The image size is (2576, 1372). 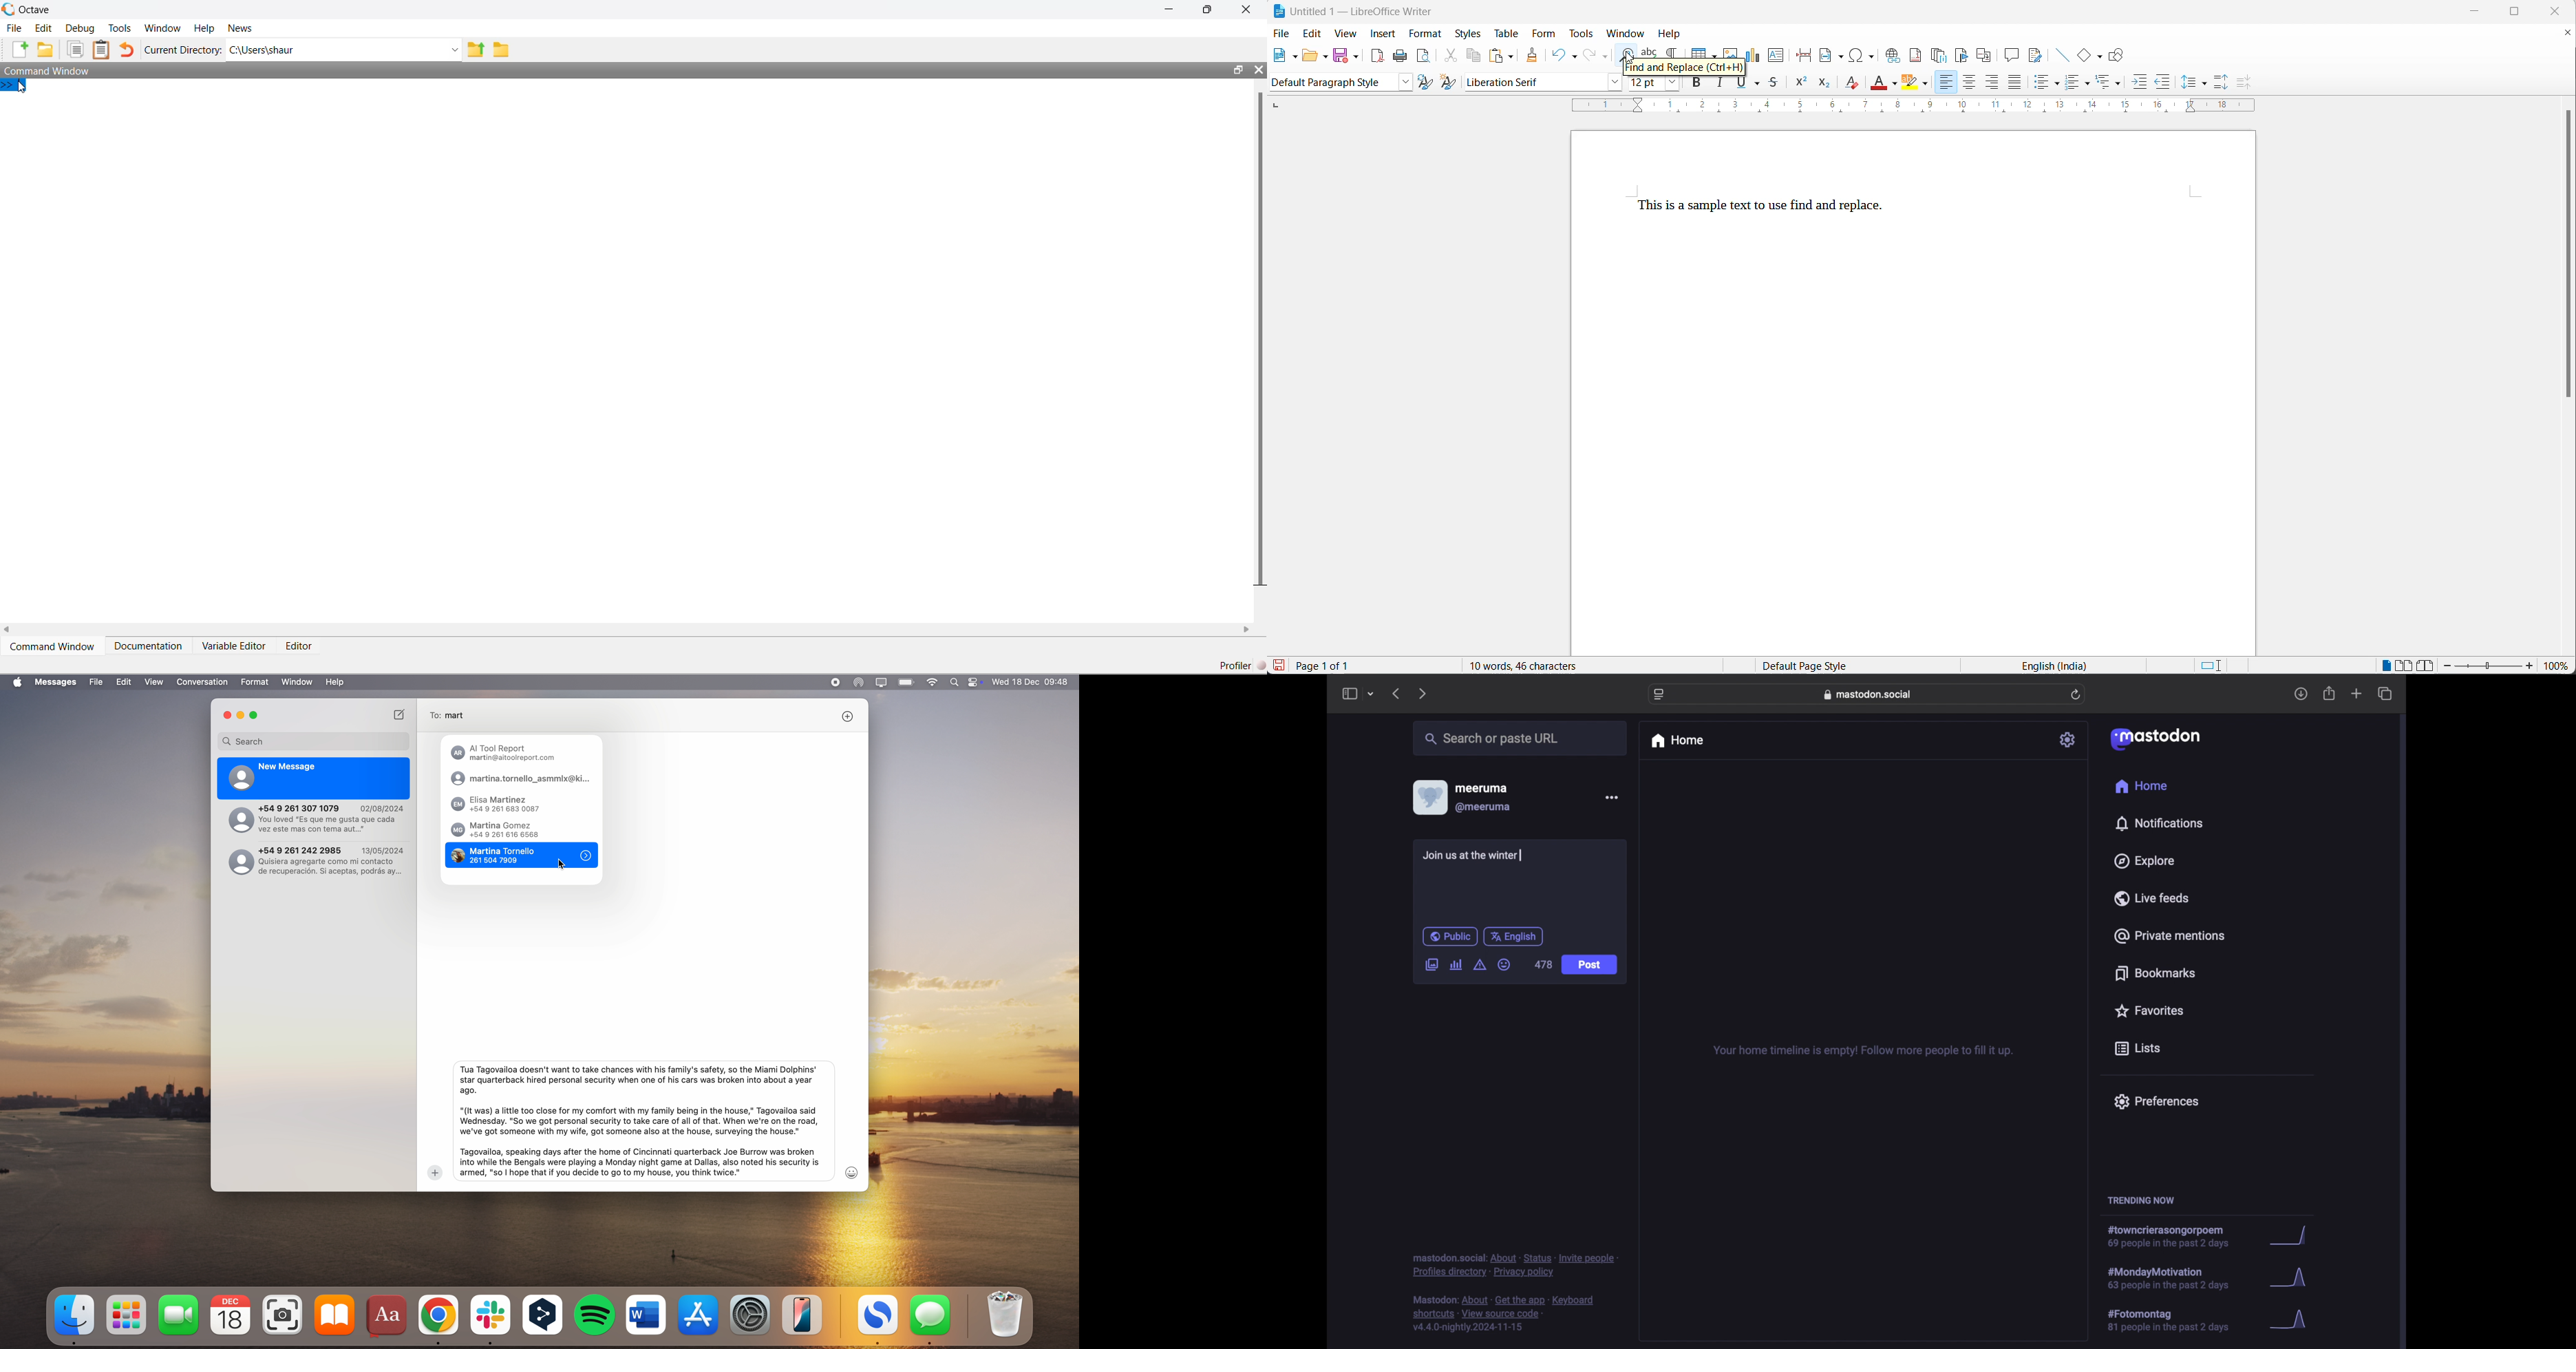 What do you see at coordinates (1341, 54) in the screenshot?
I see `save` at bounding box center [1341, 54].